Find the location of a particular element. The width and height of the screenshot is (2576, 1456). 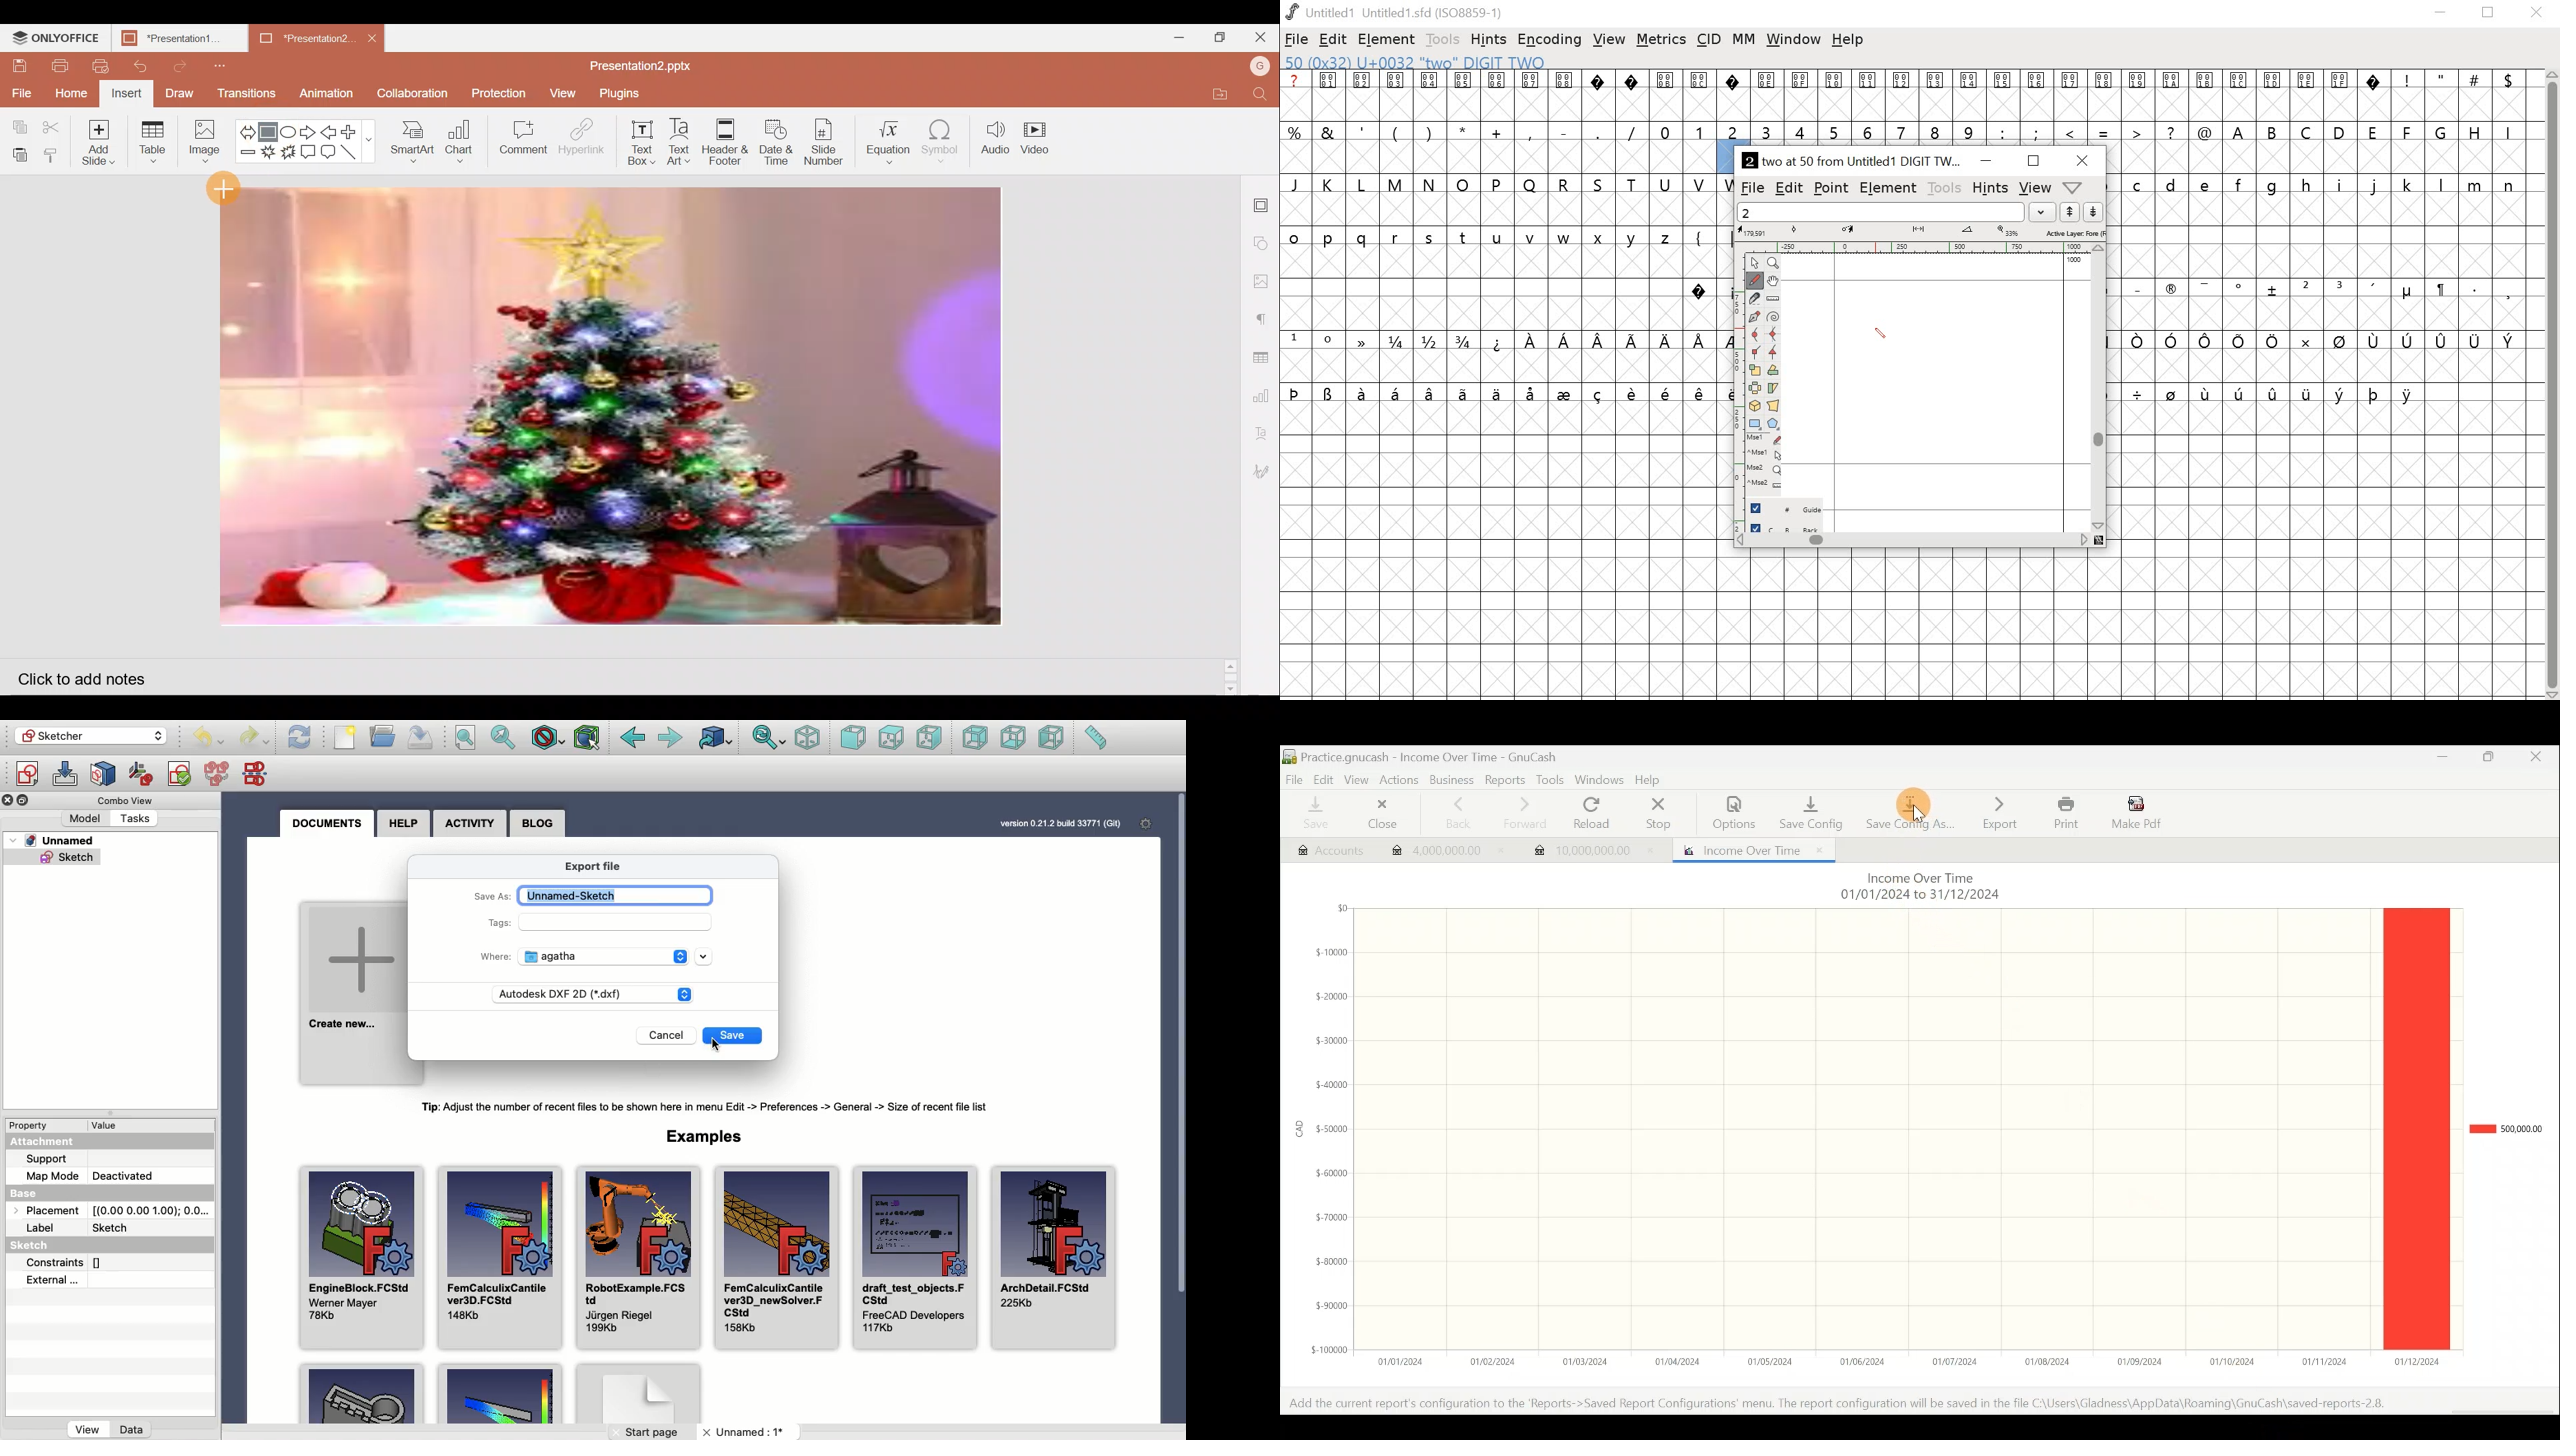

encoding is located at coordinates (1550, 39).